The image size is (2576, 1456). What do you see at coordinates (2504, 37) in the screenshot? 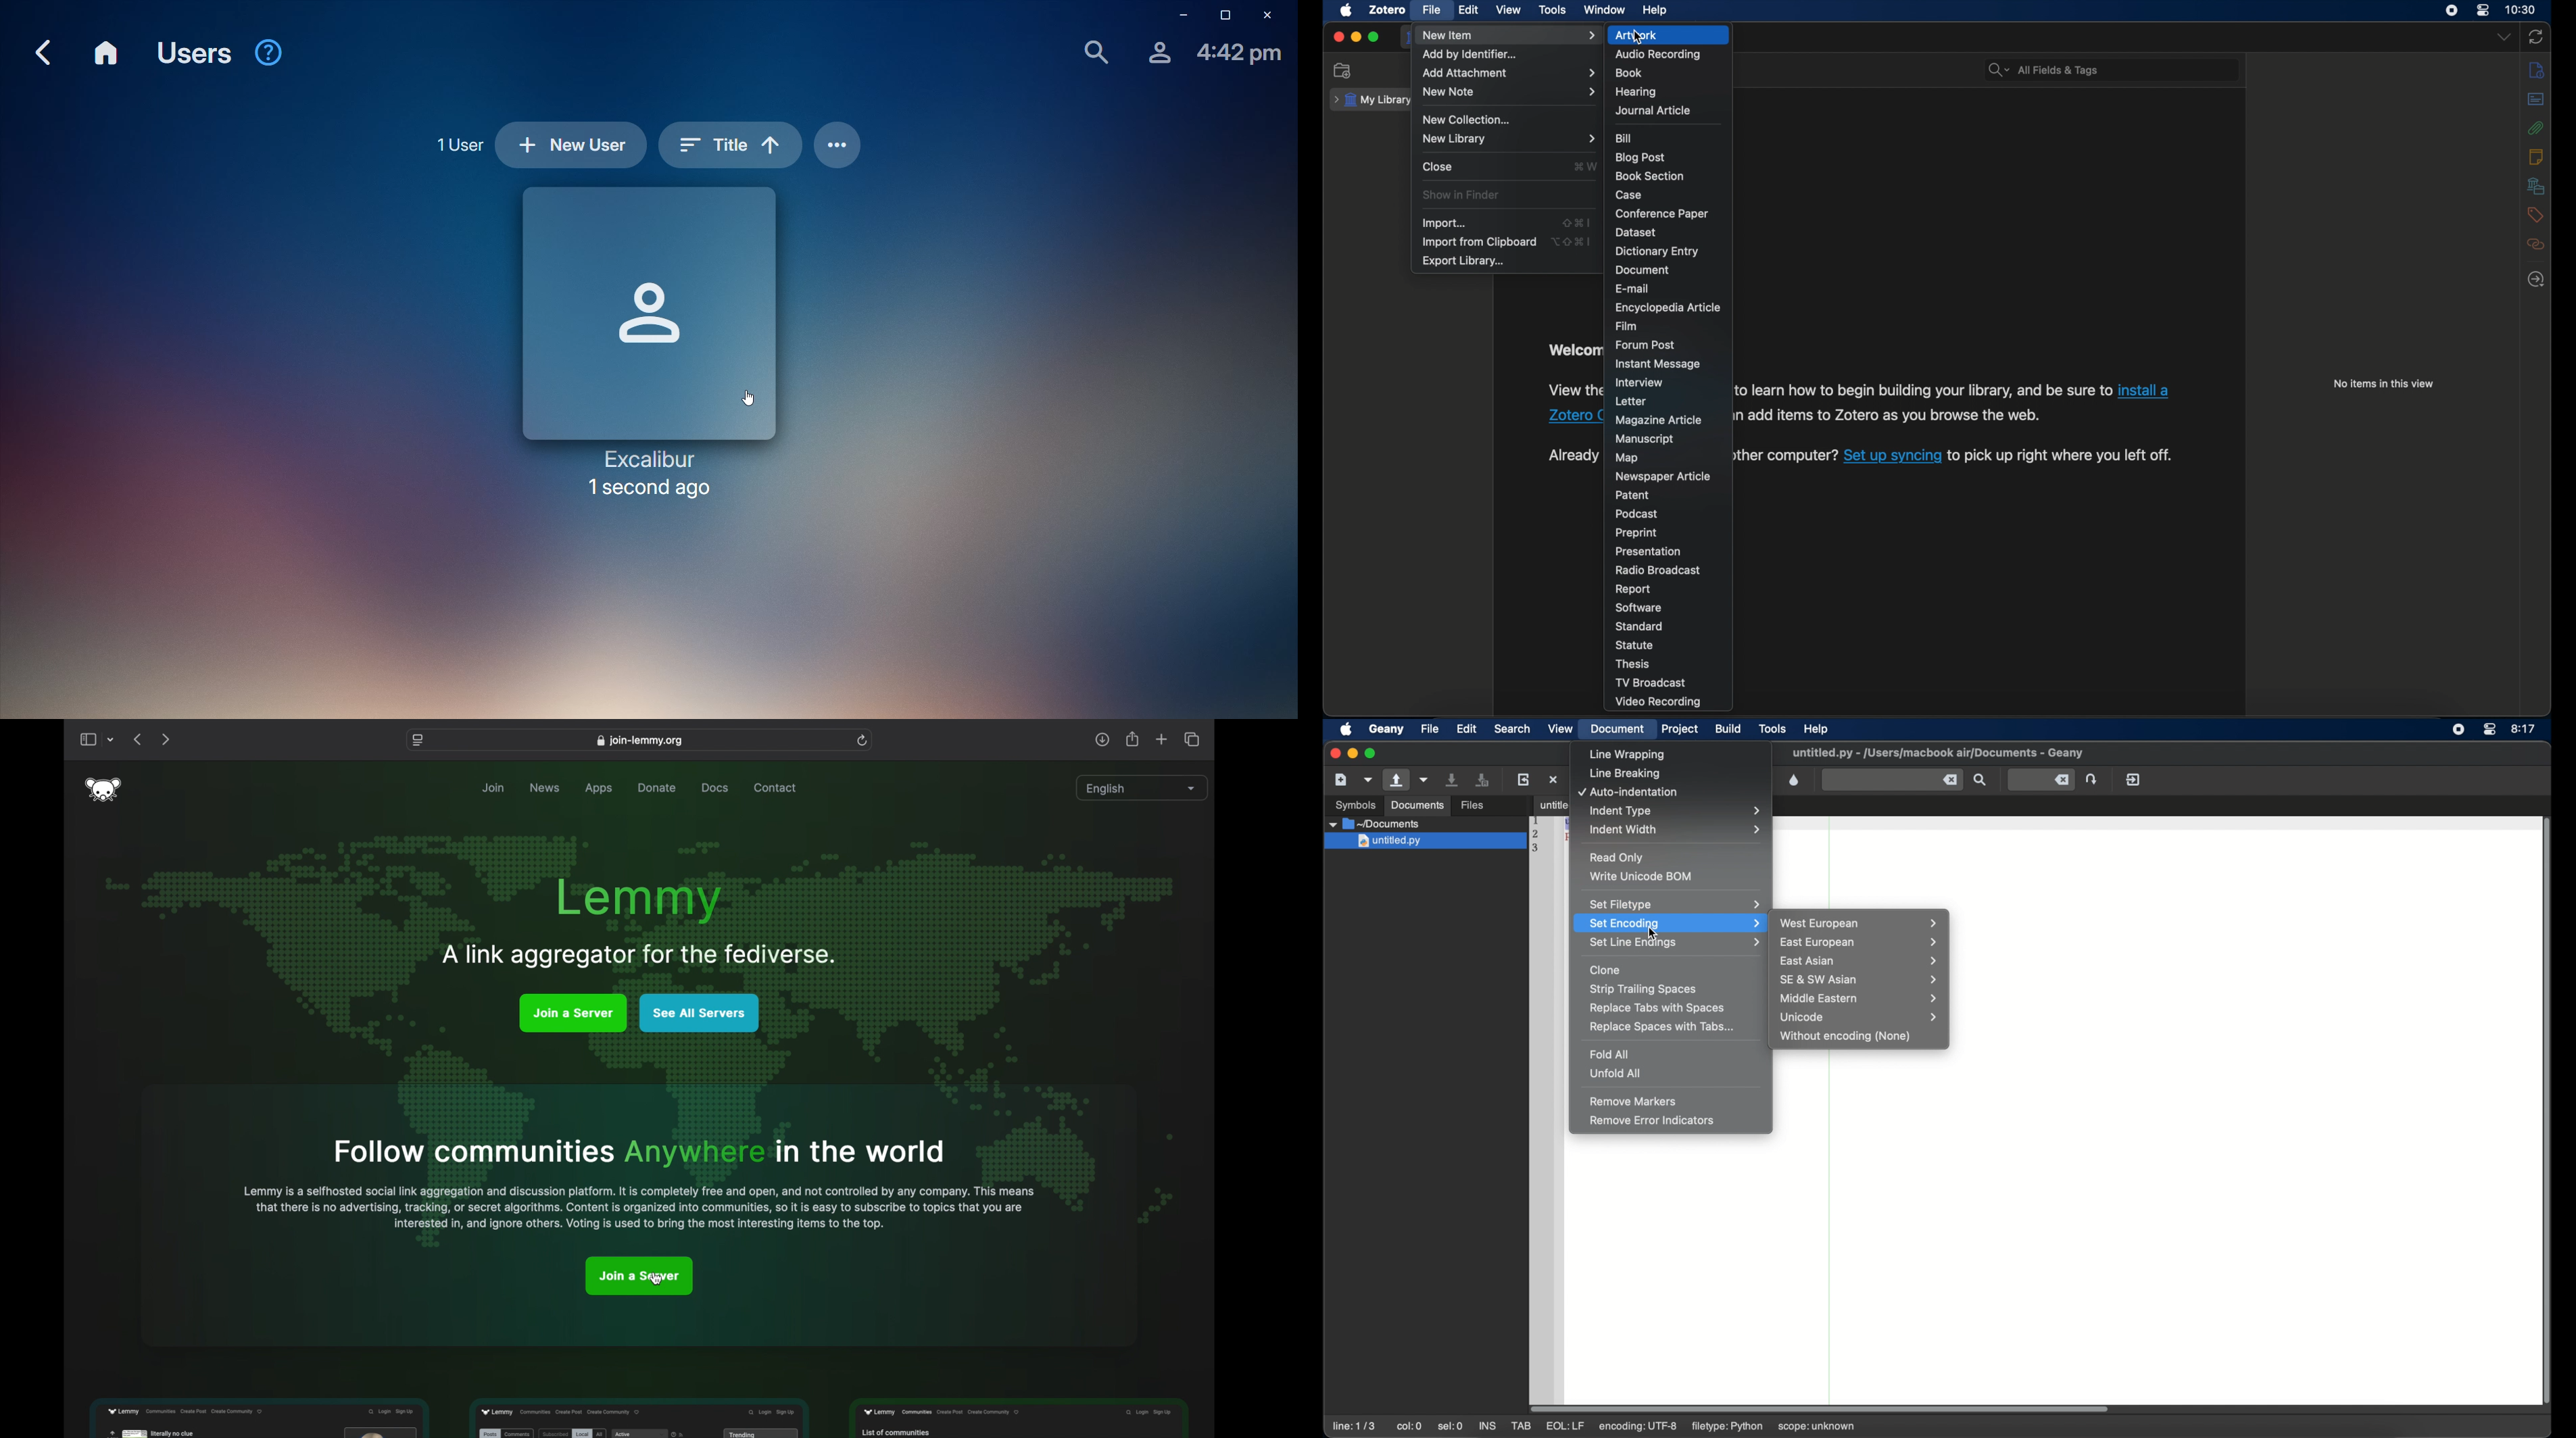
I see `dropdown` at bounding box center [2504, 37].